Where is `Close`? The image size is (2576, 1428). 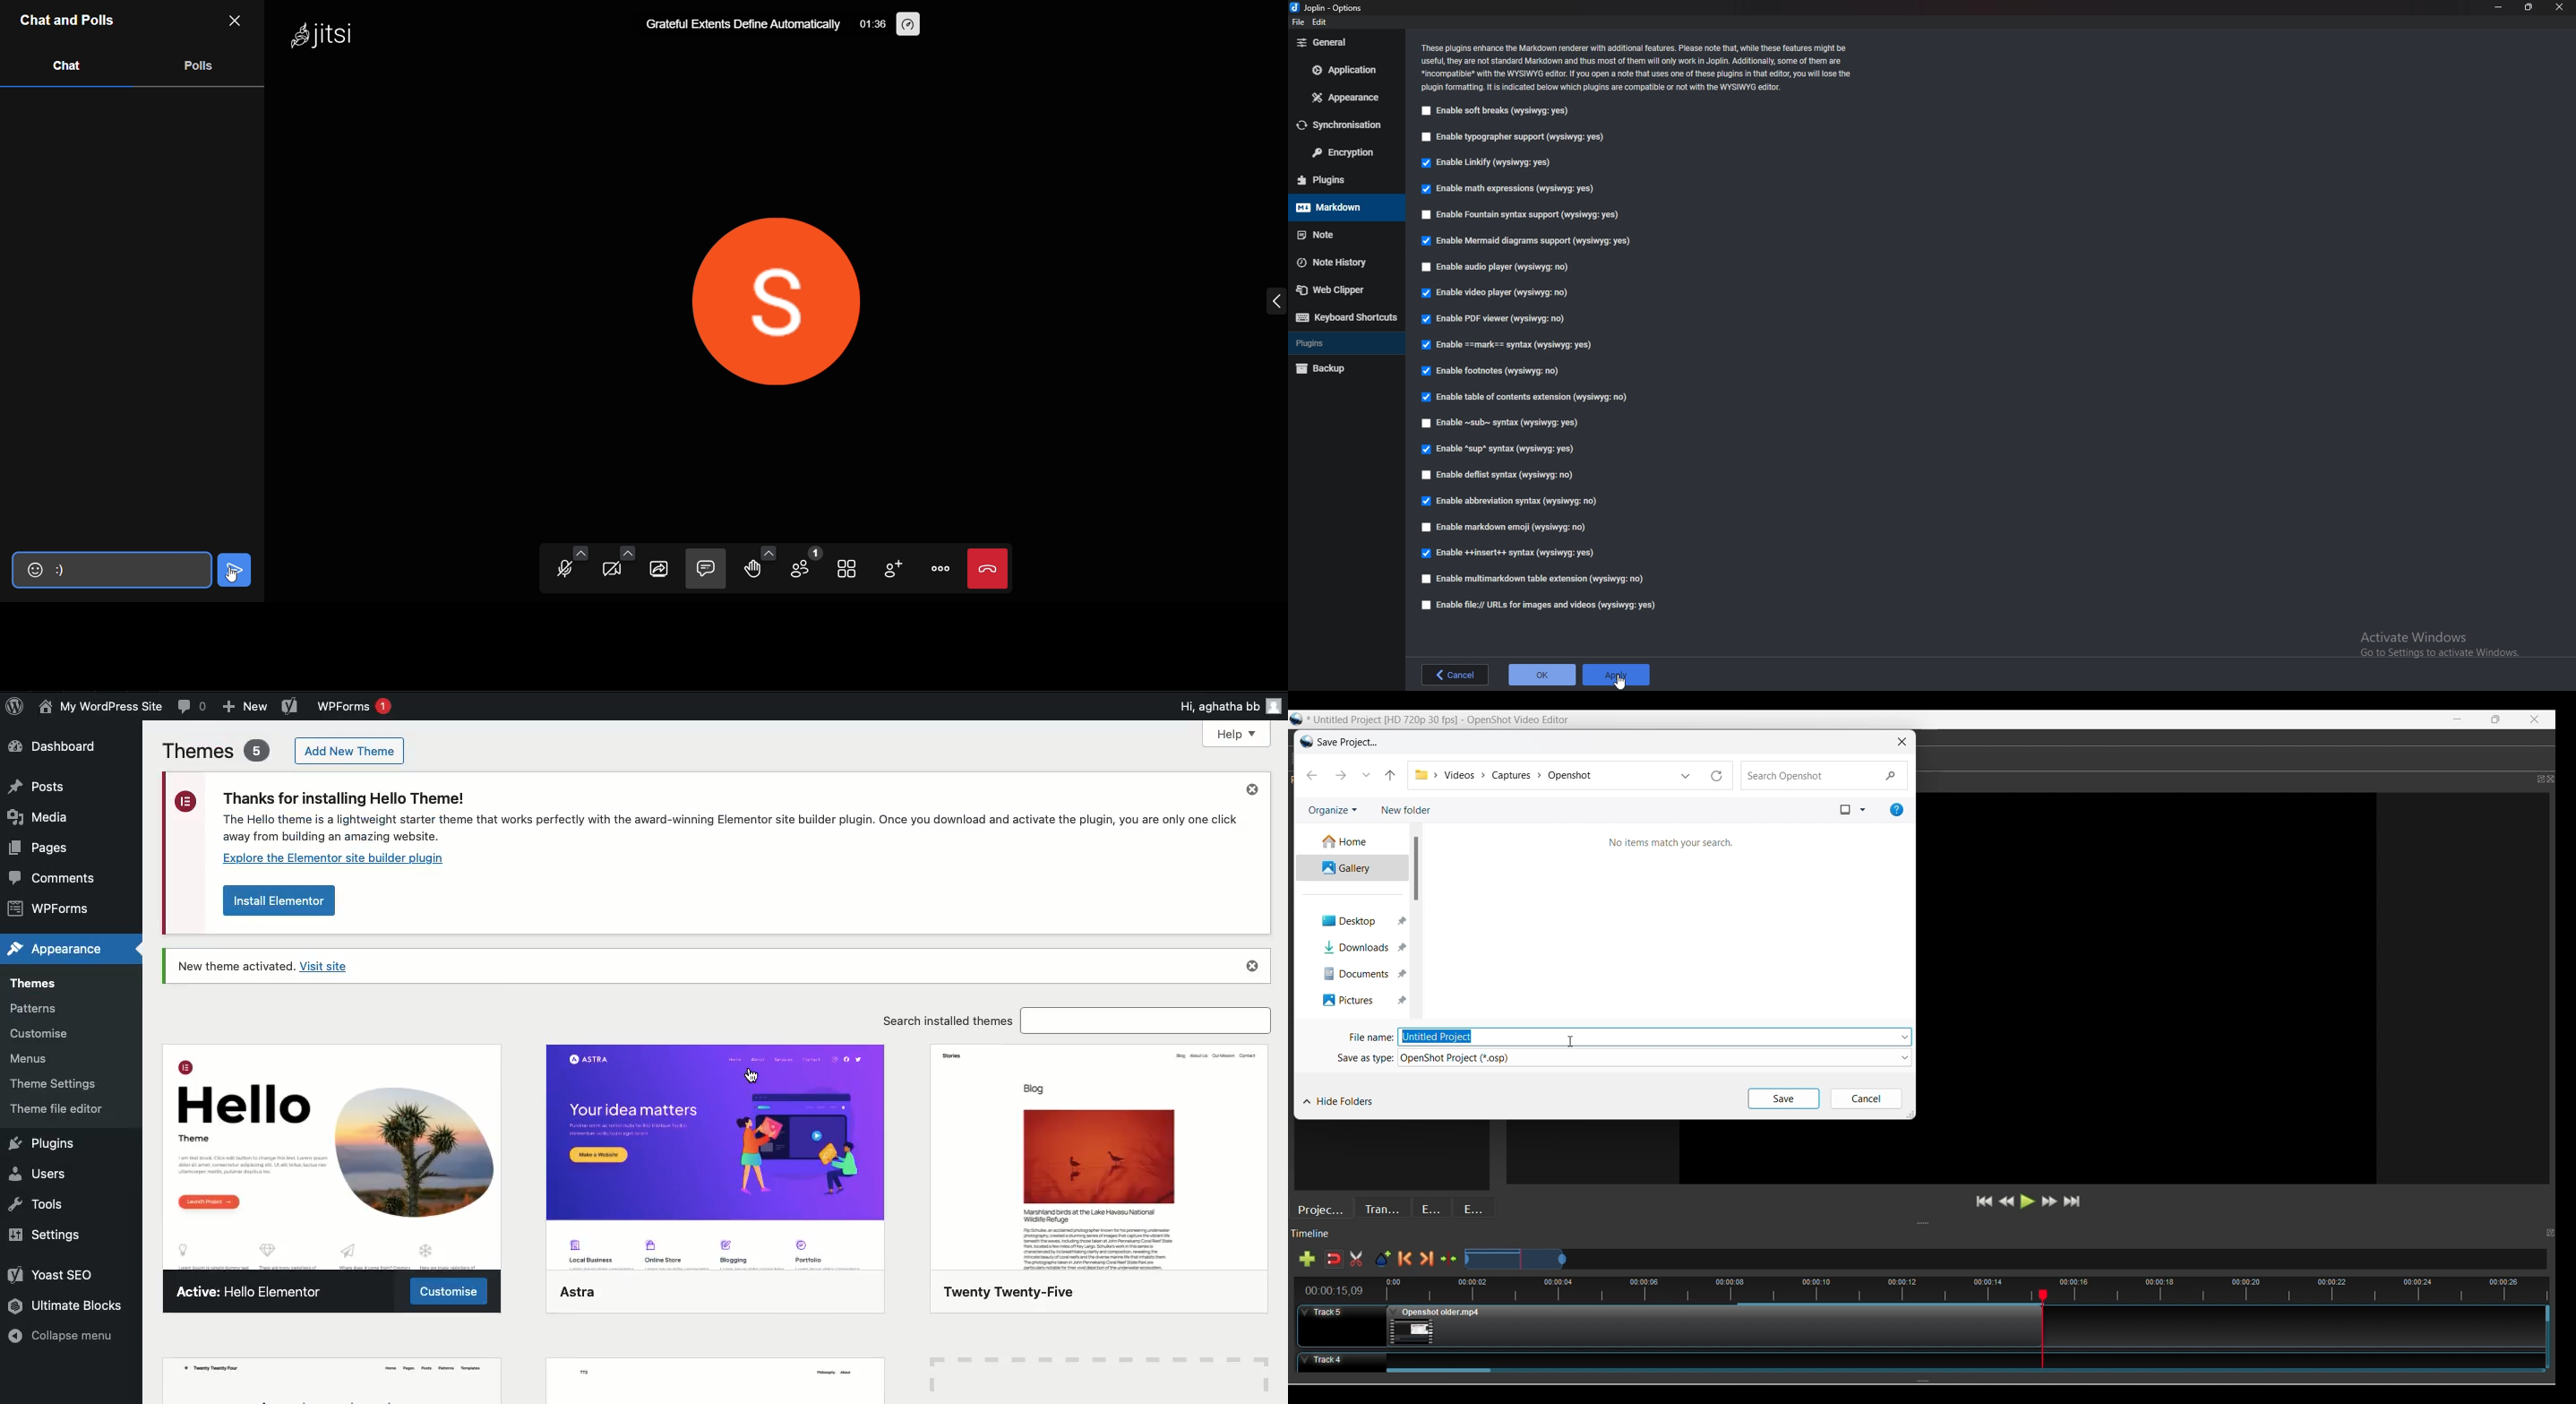 Close is located at coordinates (2536, 721).